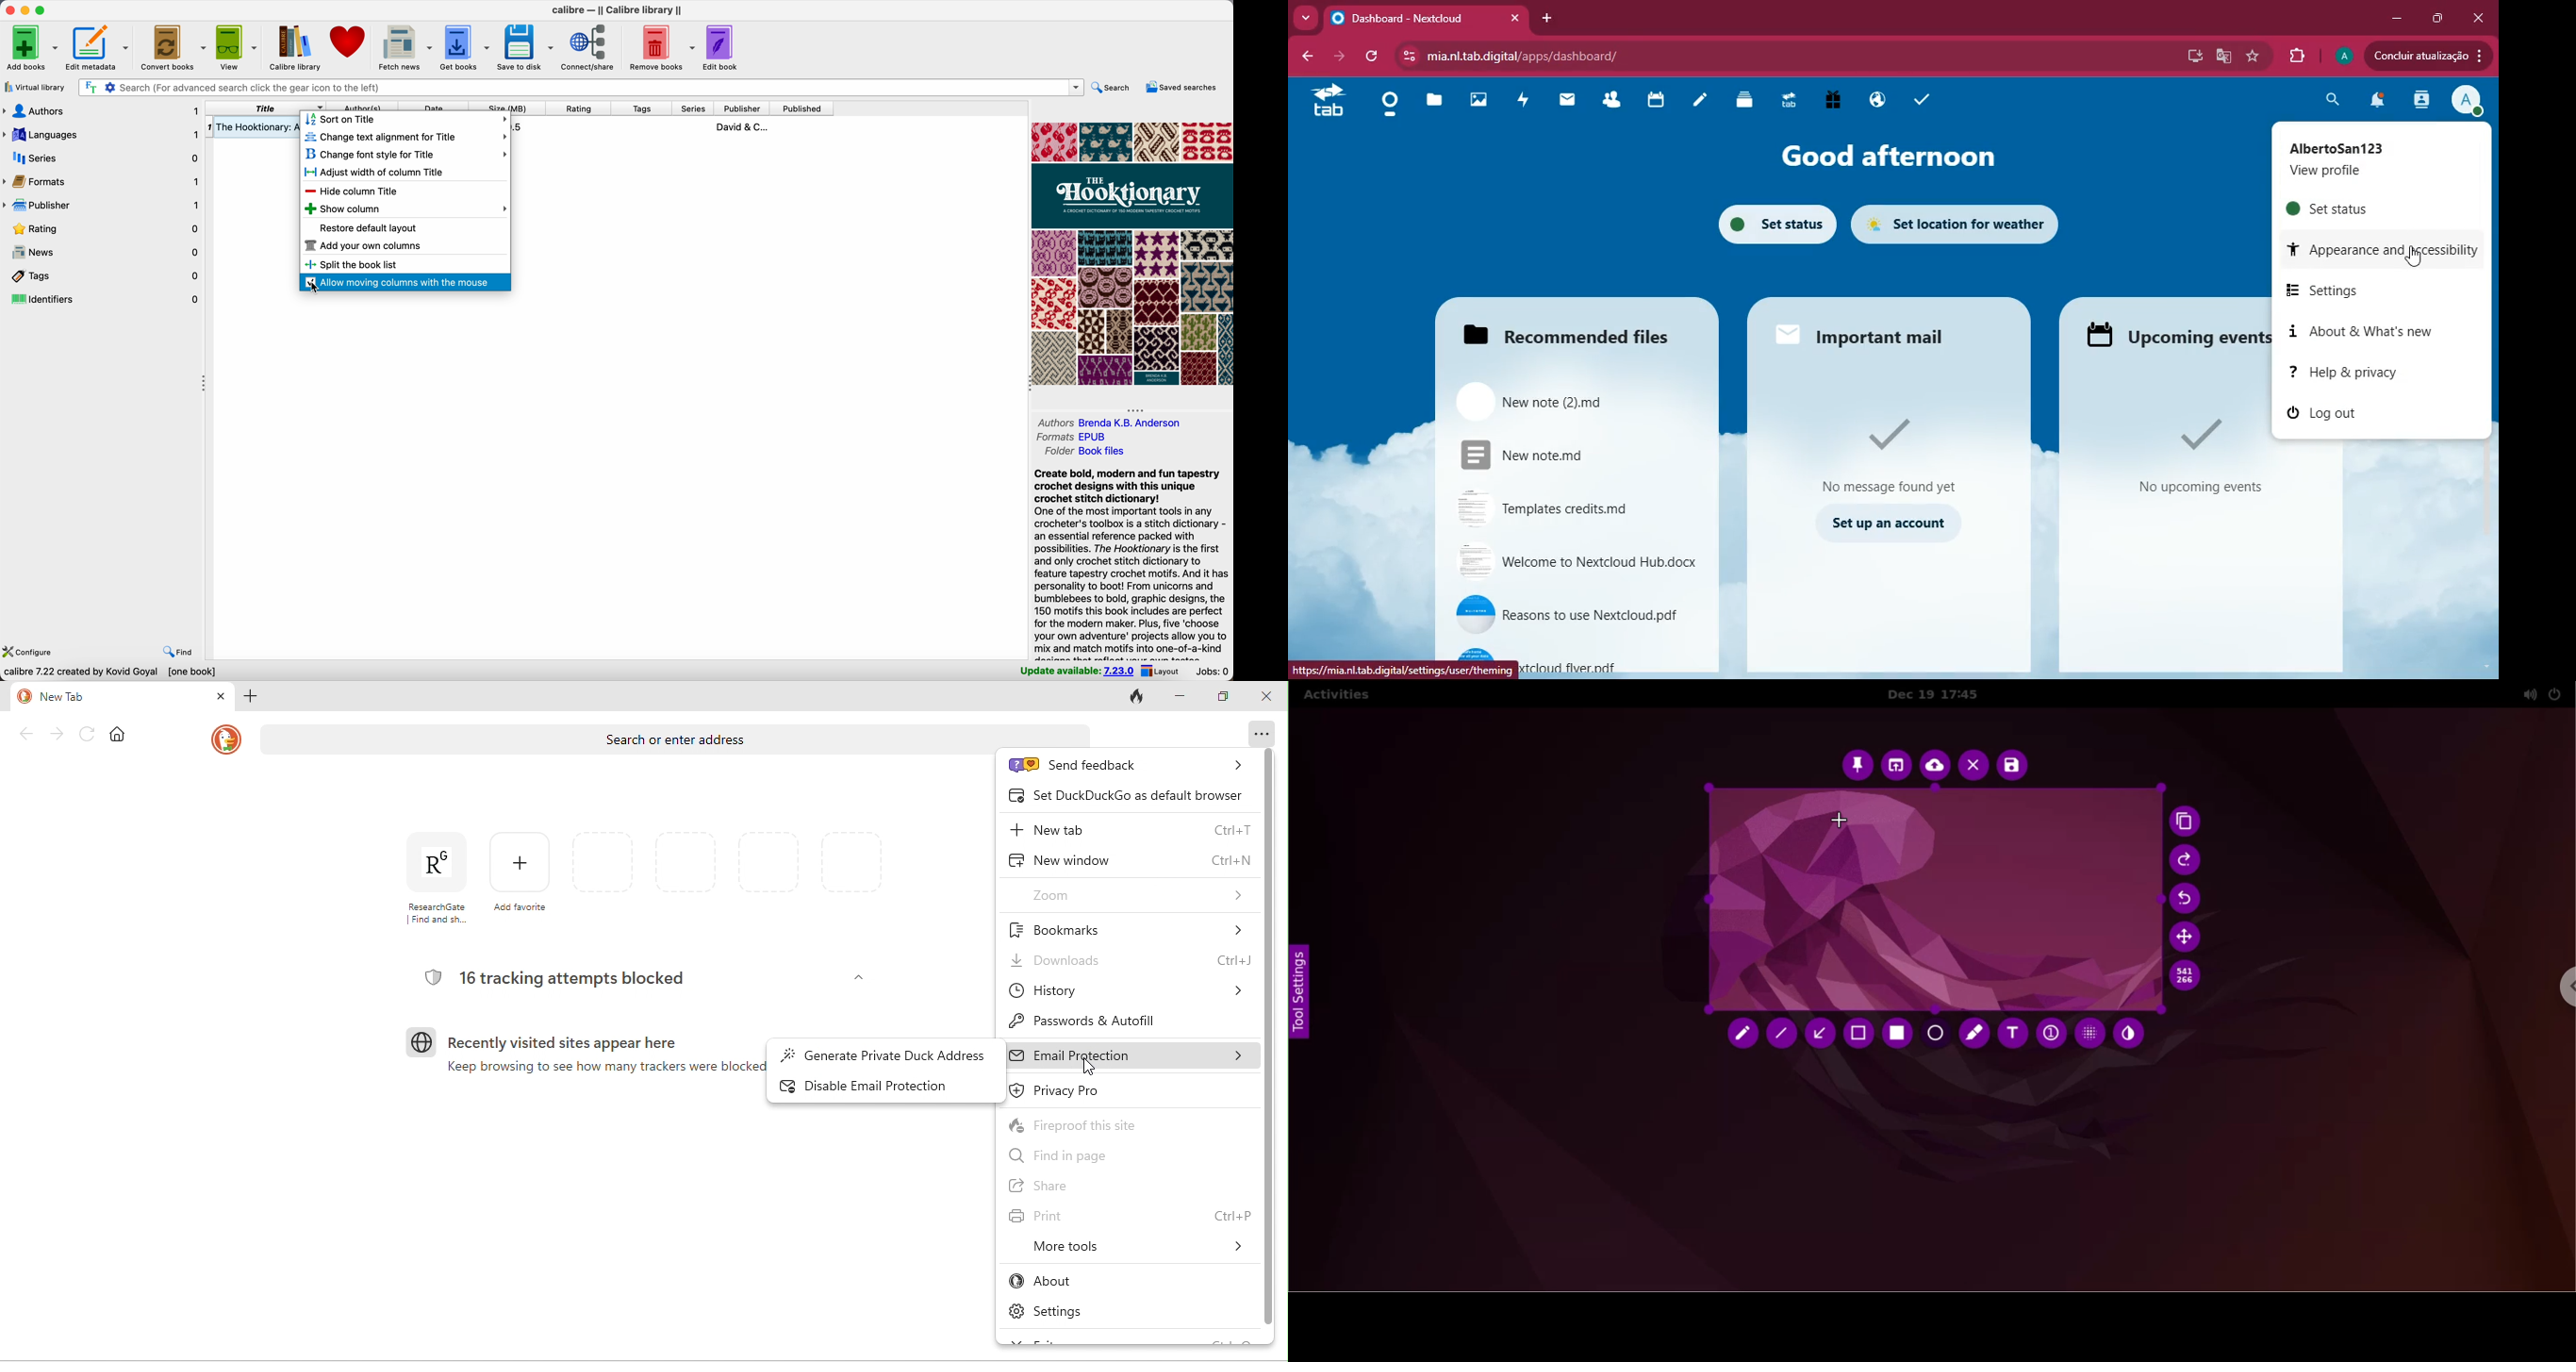  Describe the element at coordinates (1077, 1281) in the screenshot. I see `about` at that location.